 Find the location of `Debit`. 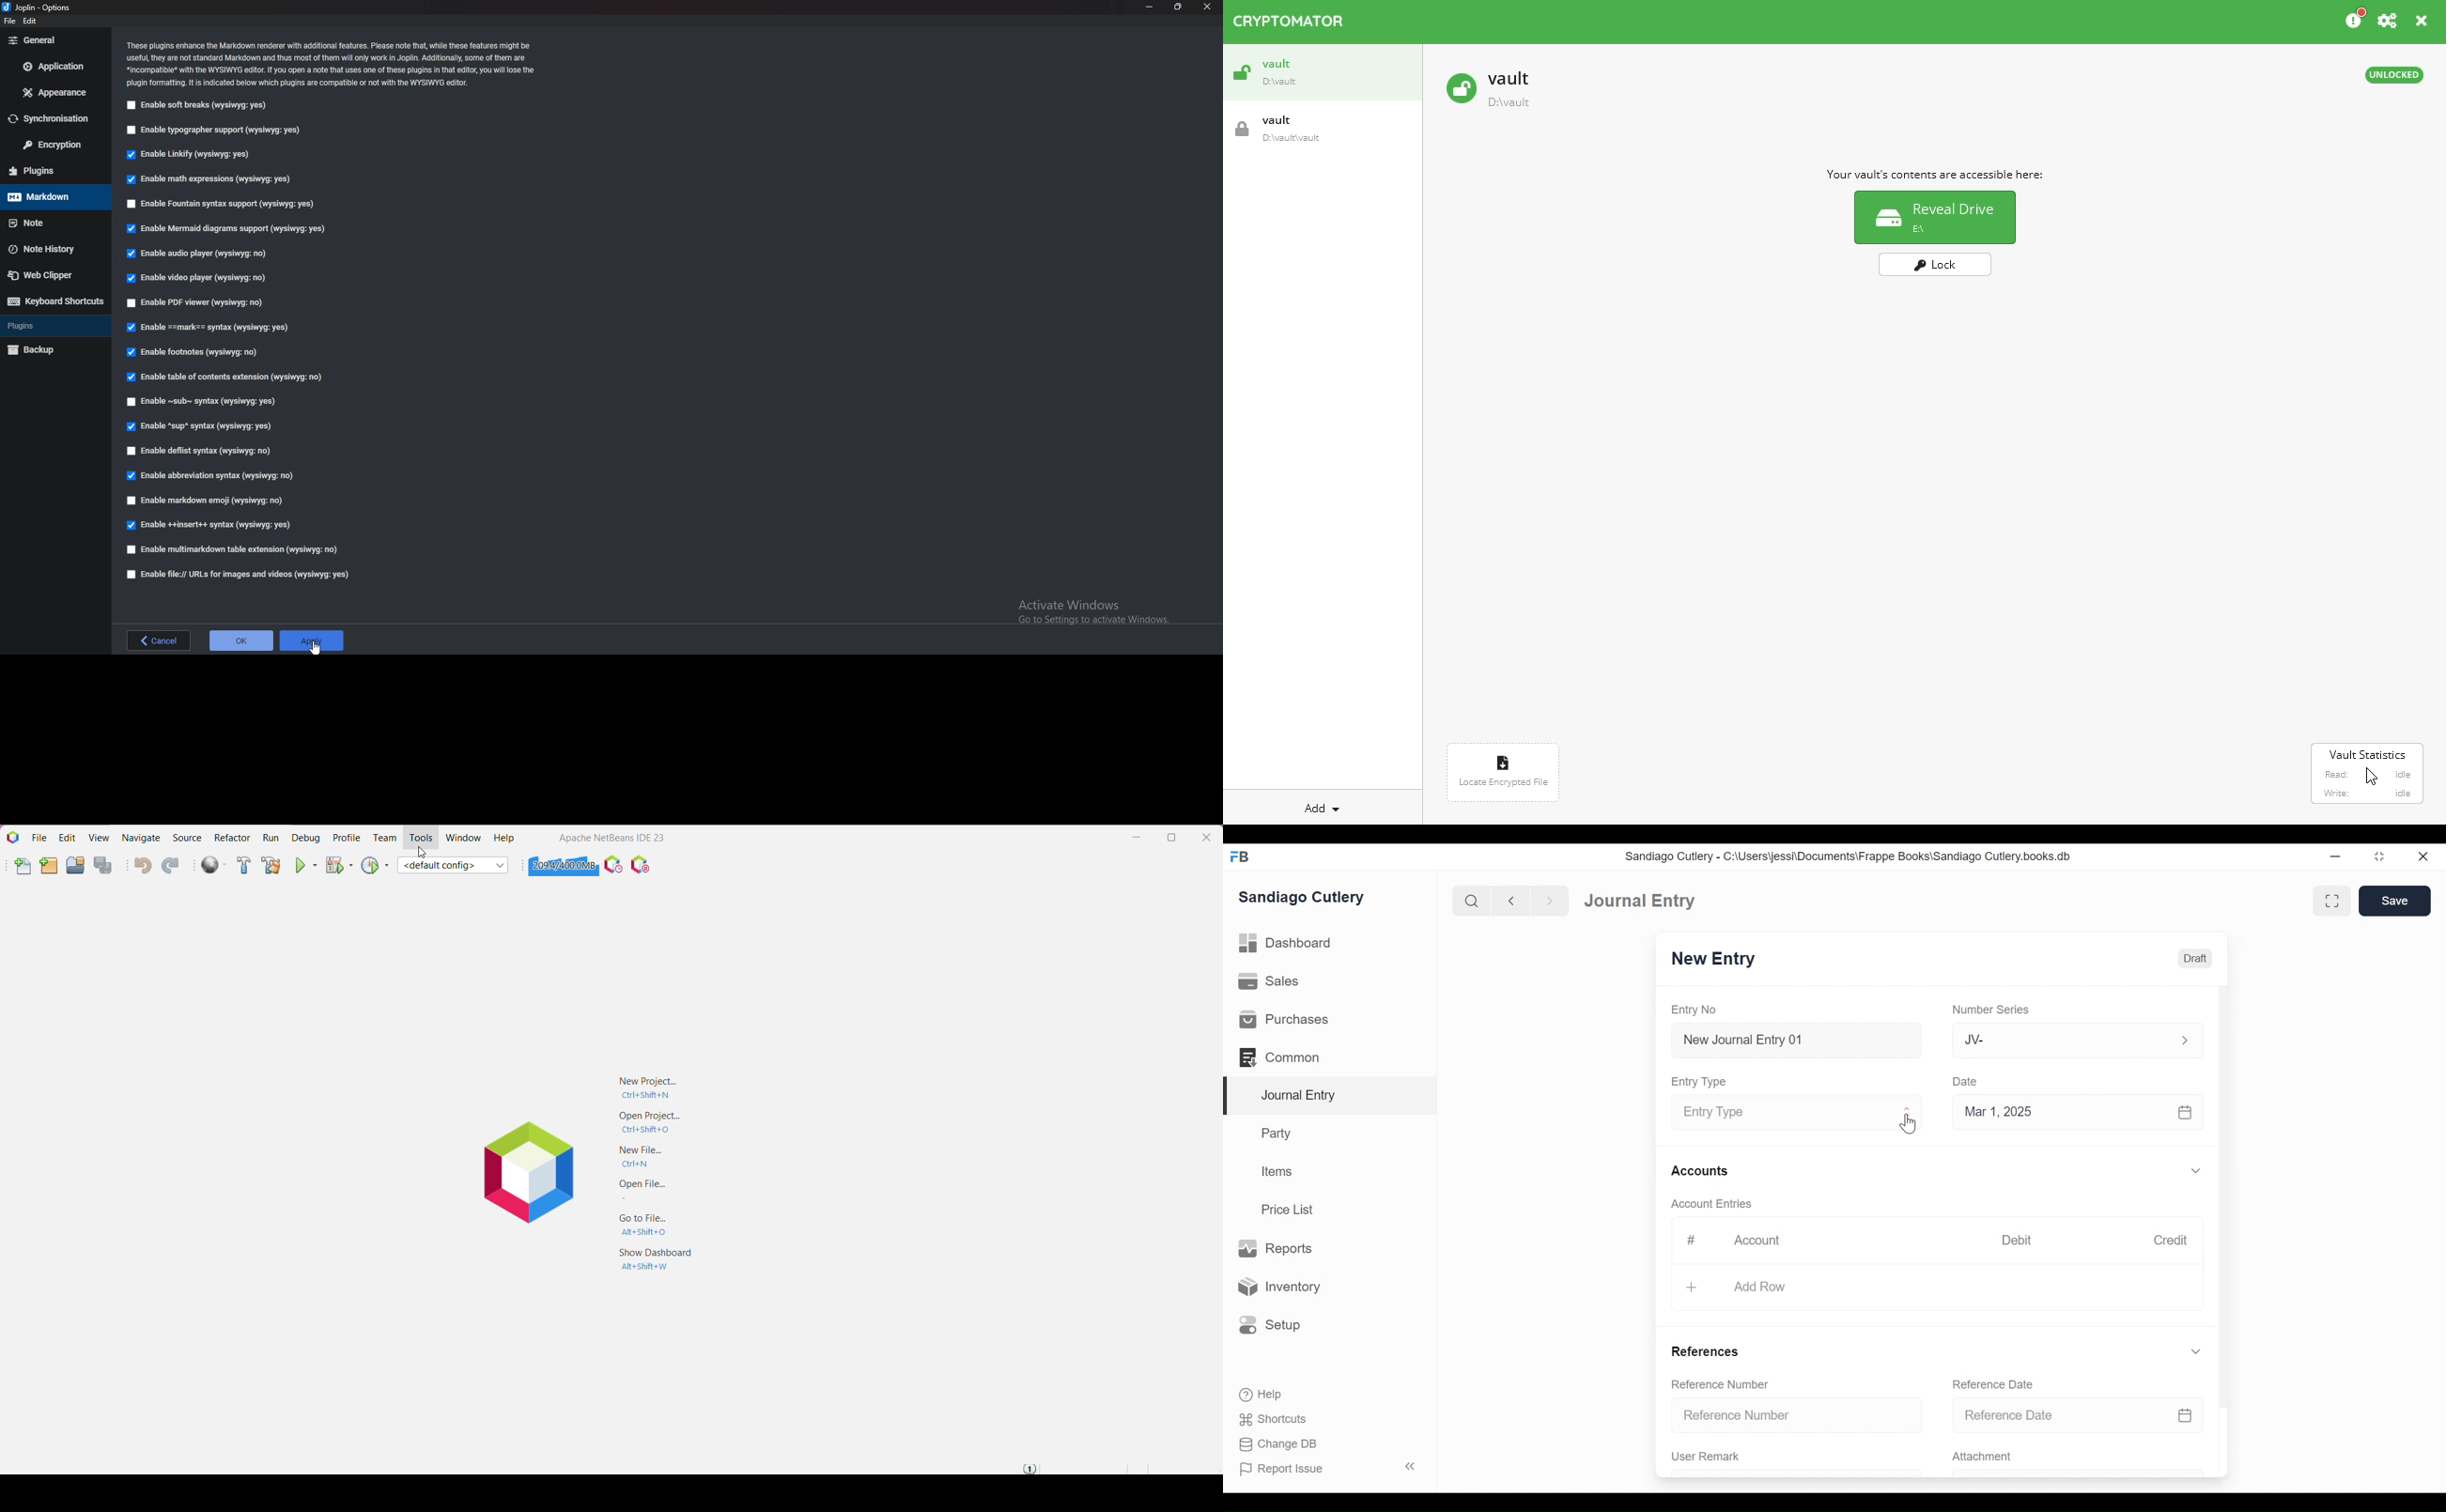

Debit is located at coordinates (2019, 1240).